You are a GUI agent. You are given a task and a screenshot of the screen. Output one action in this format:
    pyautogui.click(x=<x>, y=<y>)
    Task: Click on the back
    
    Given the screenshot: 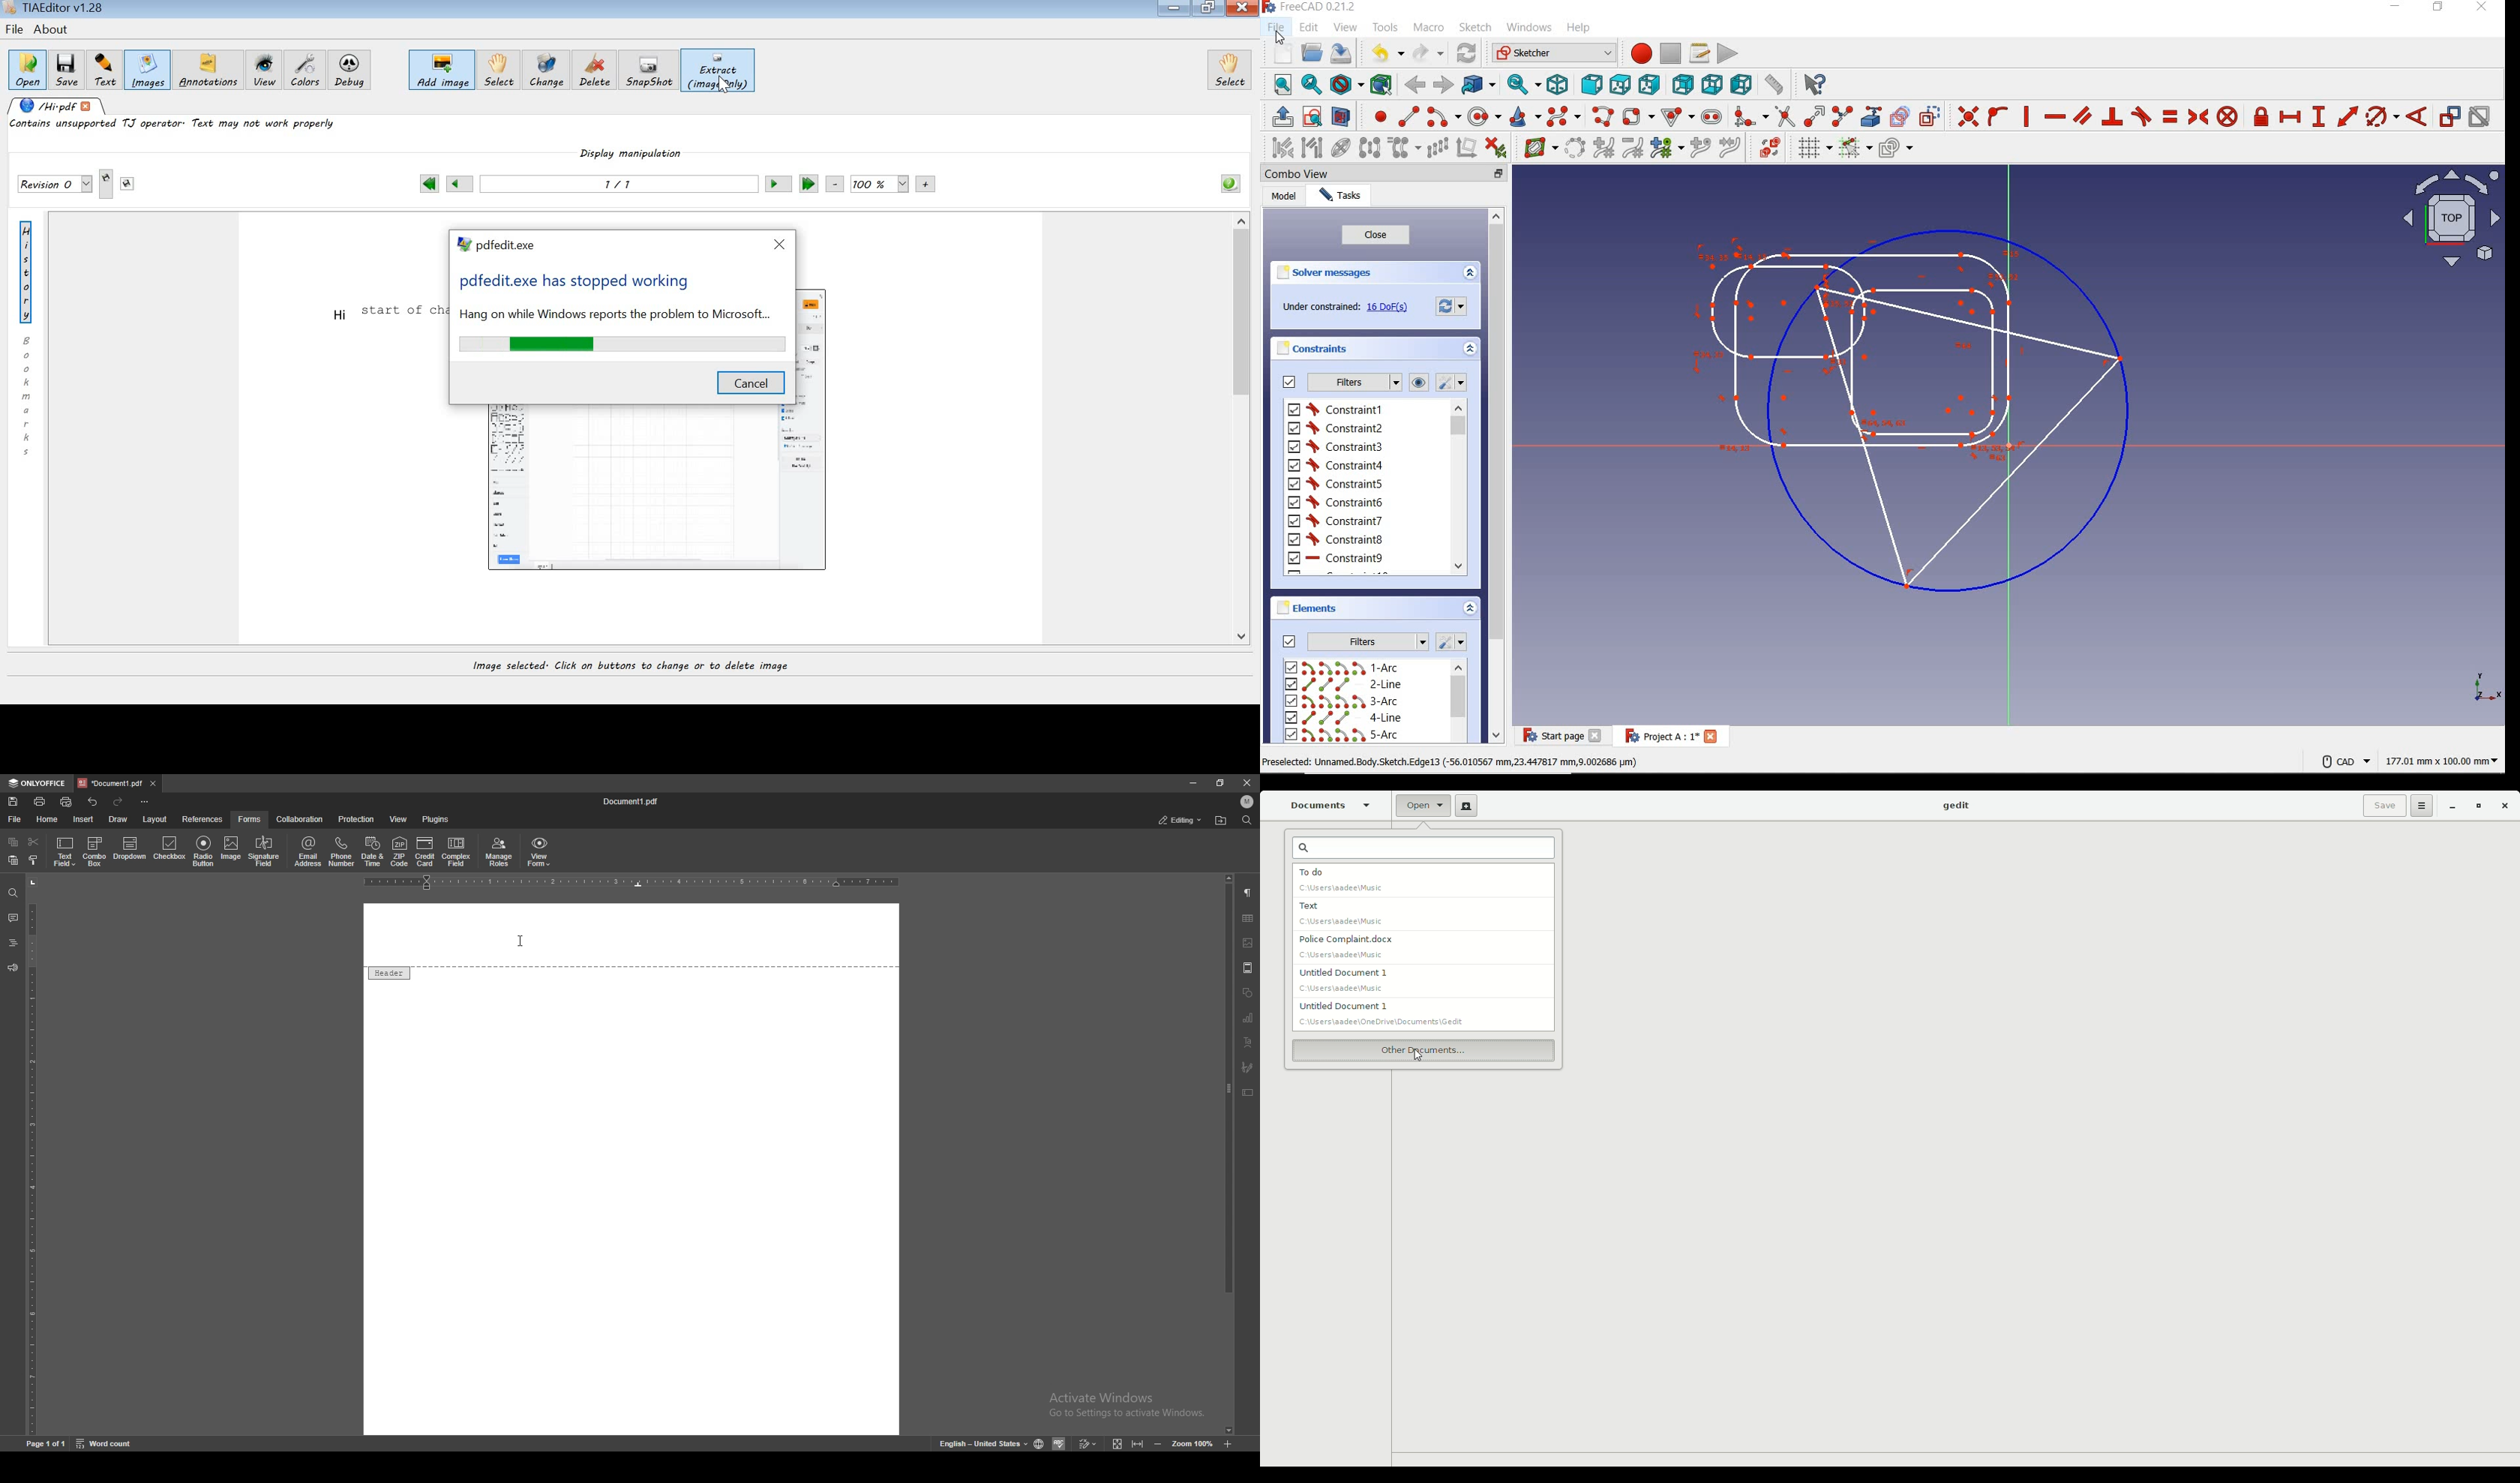 What is the action you would take?
    pyautogui.click(x=1414, y=84)
    